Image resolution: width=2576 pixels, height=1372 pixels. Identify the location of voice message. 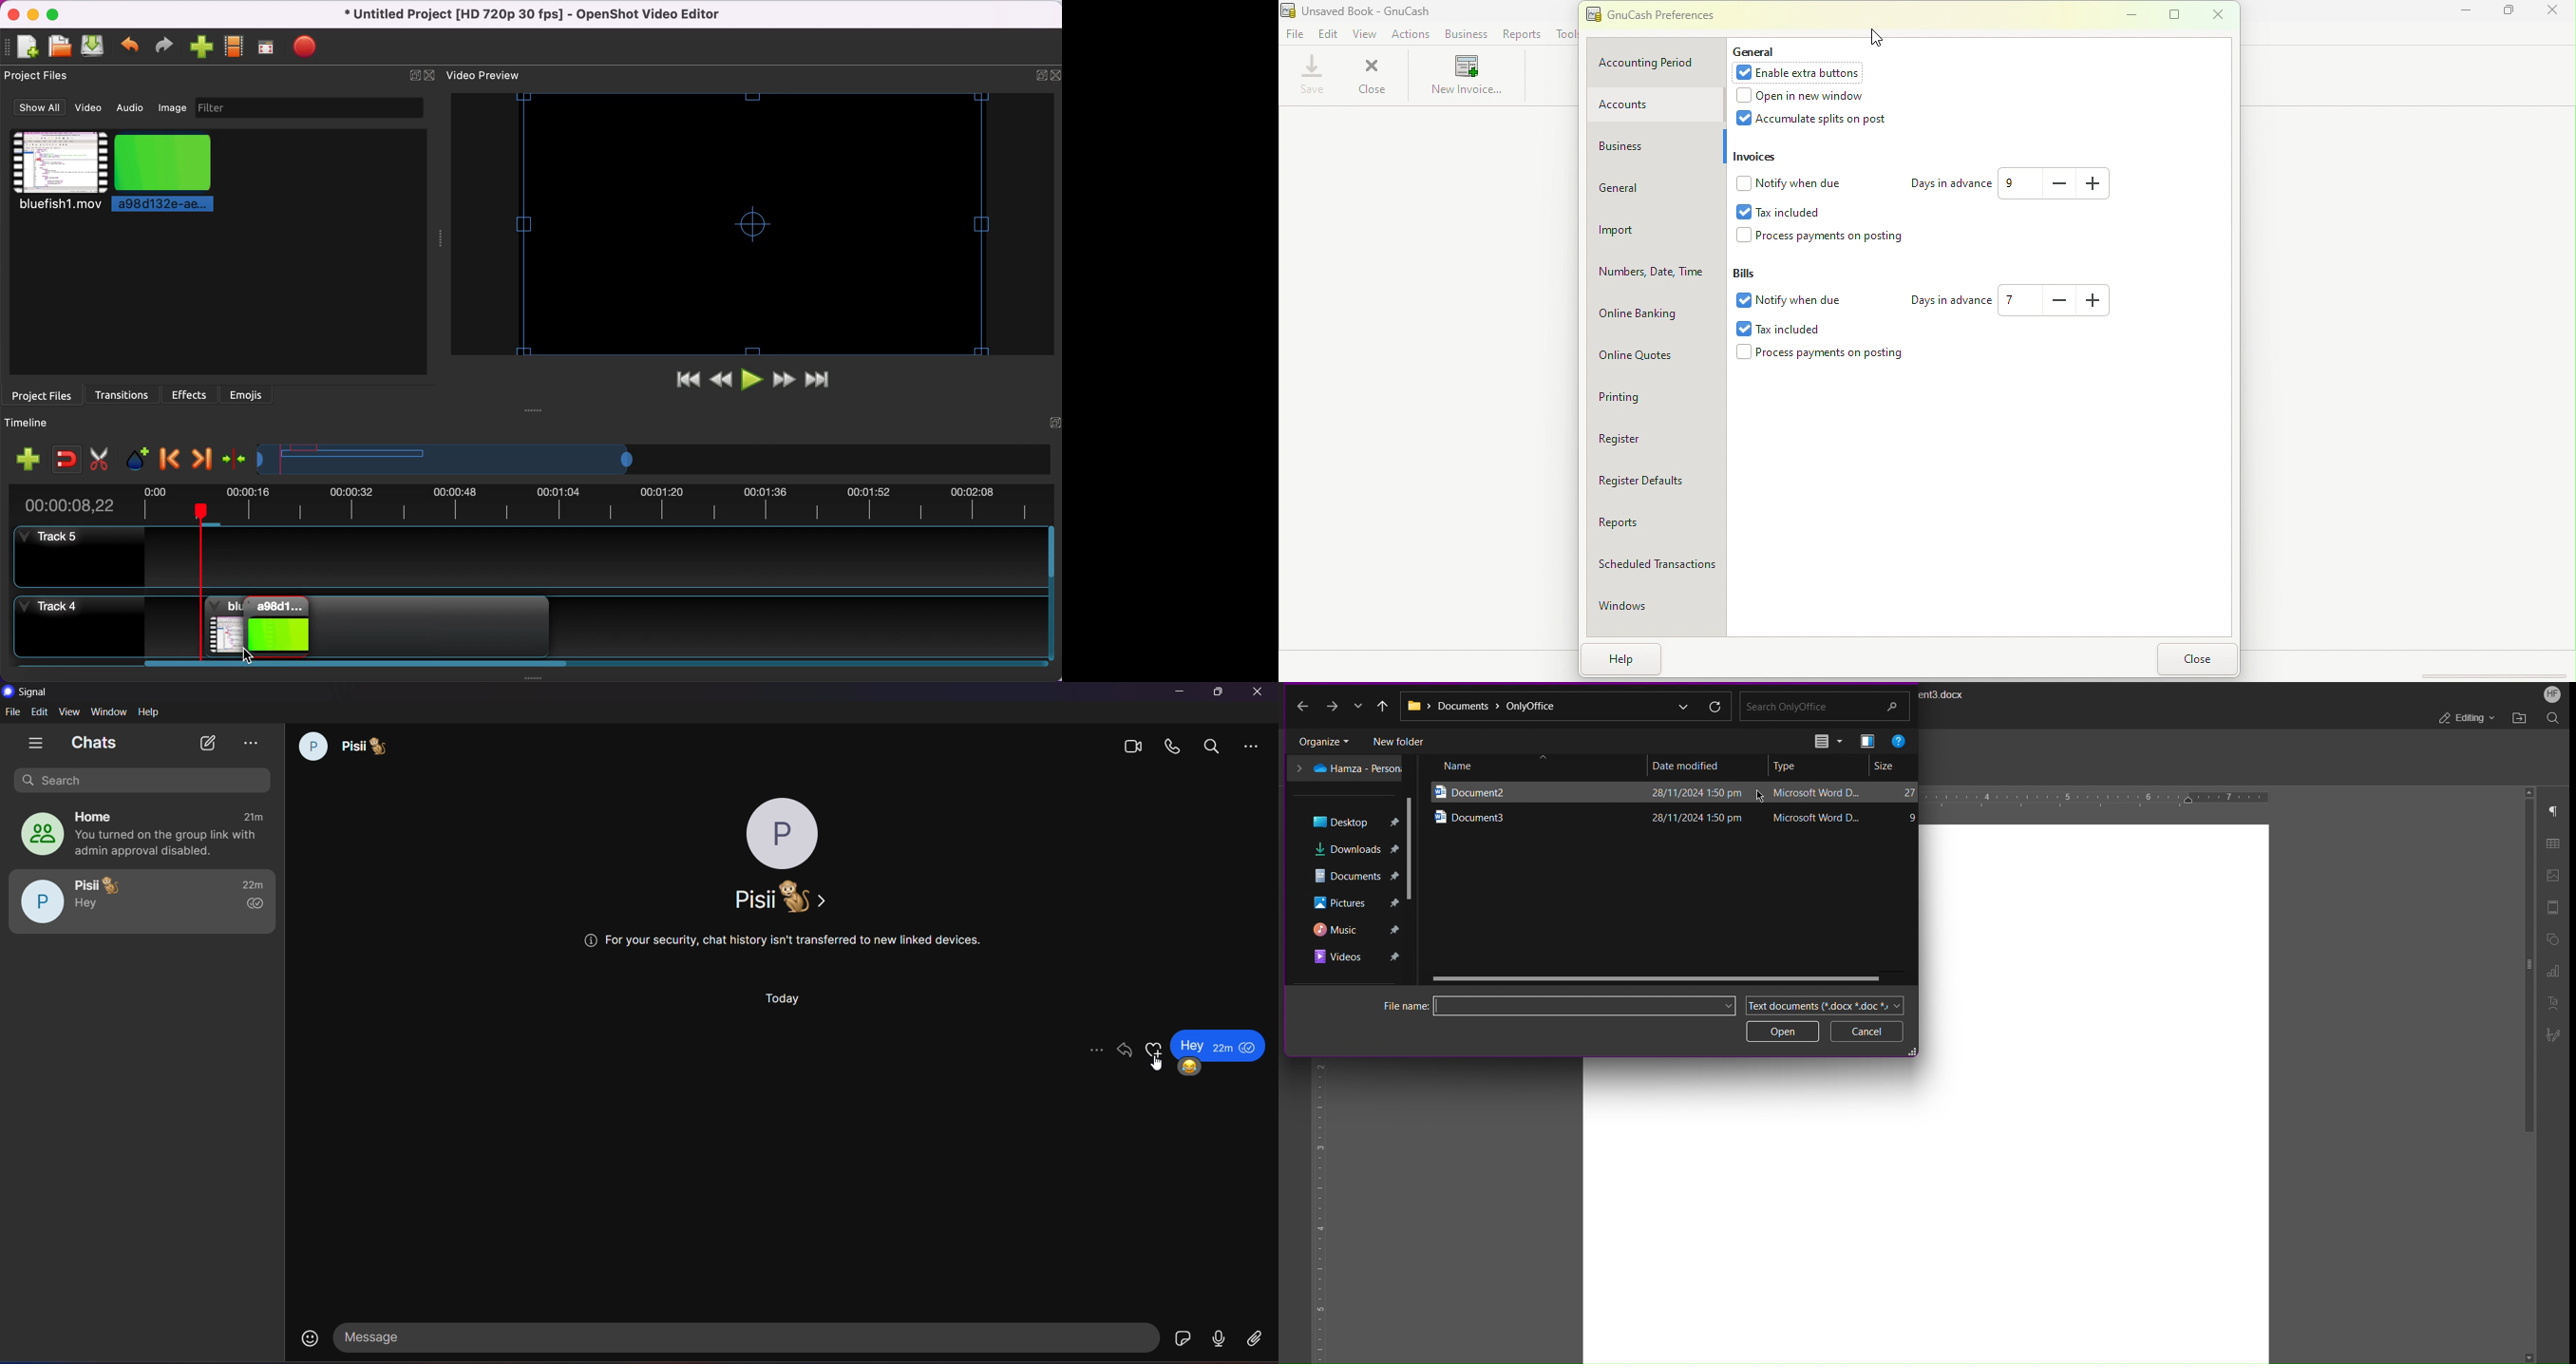
(1217, 1342).